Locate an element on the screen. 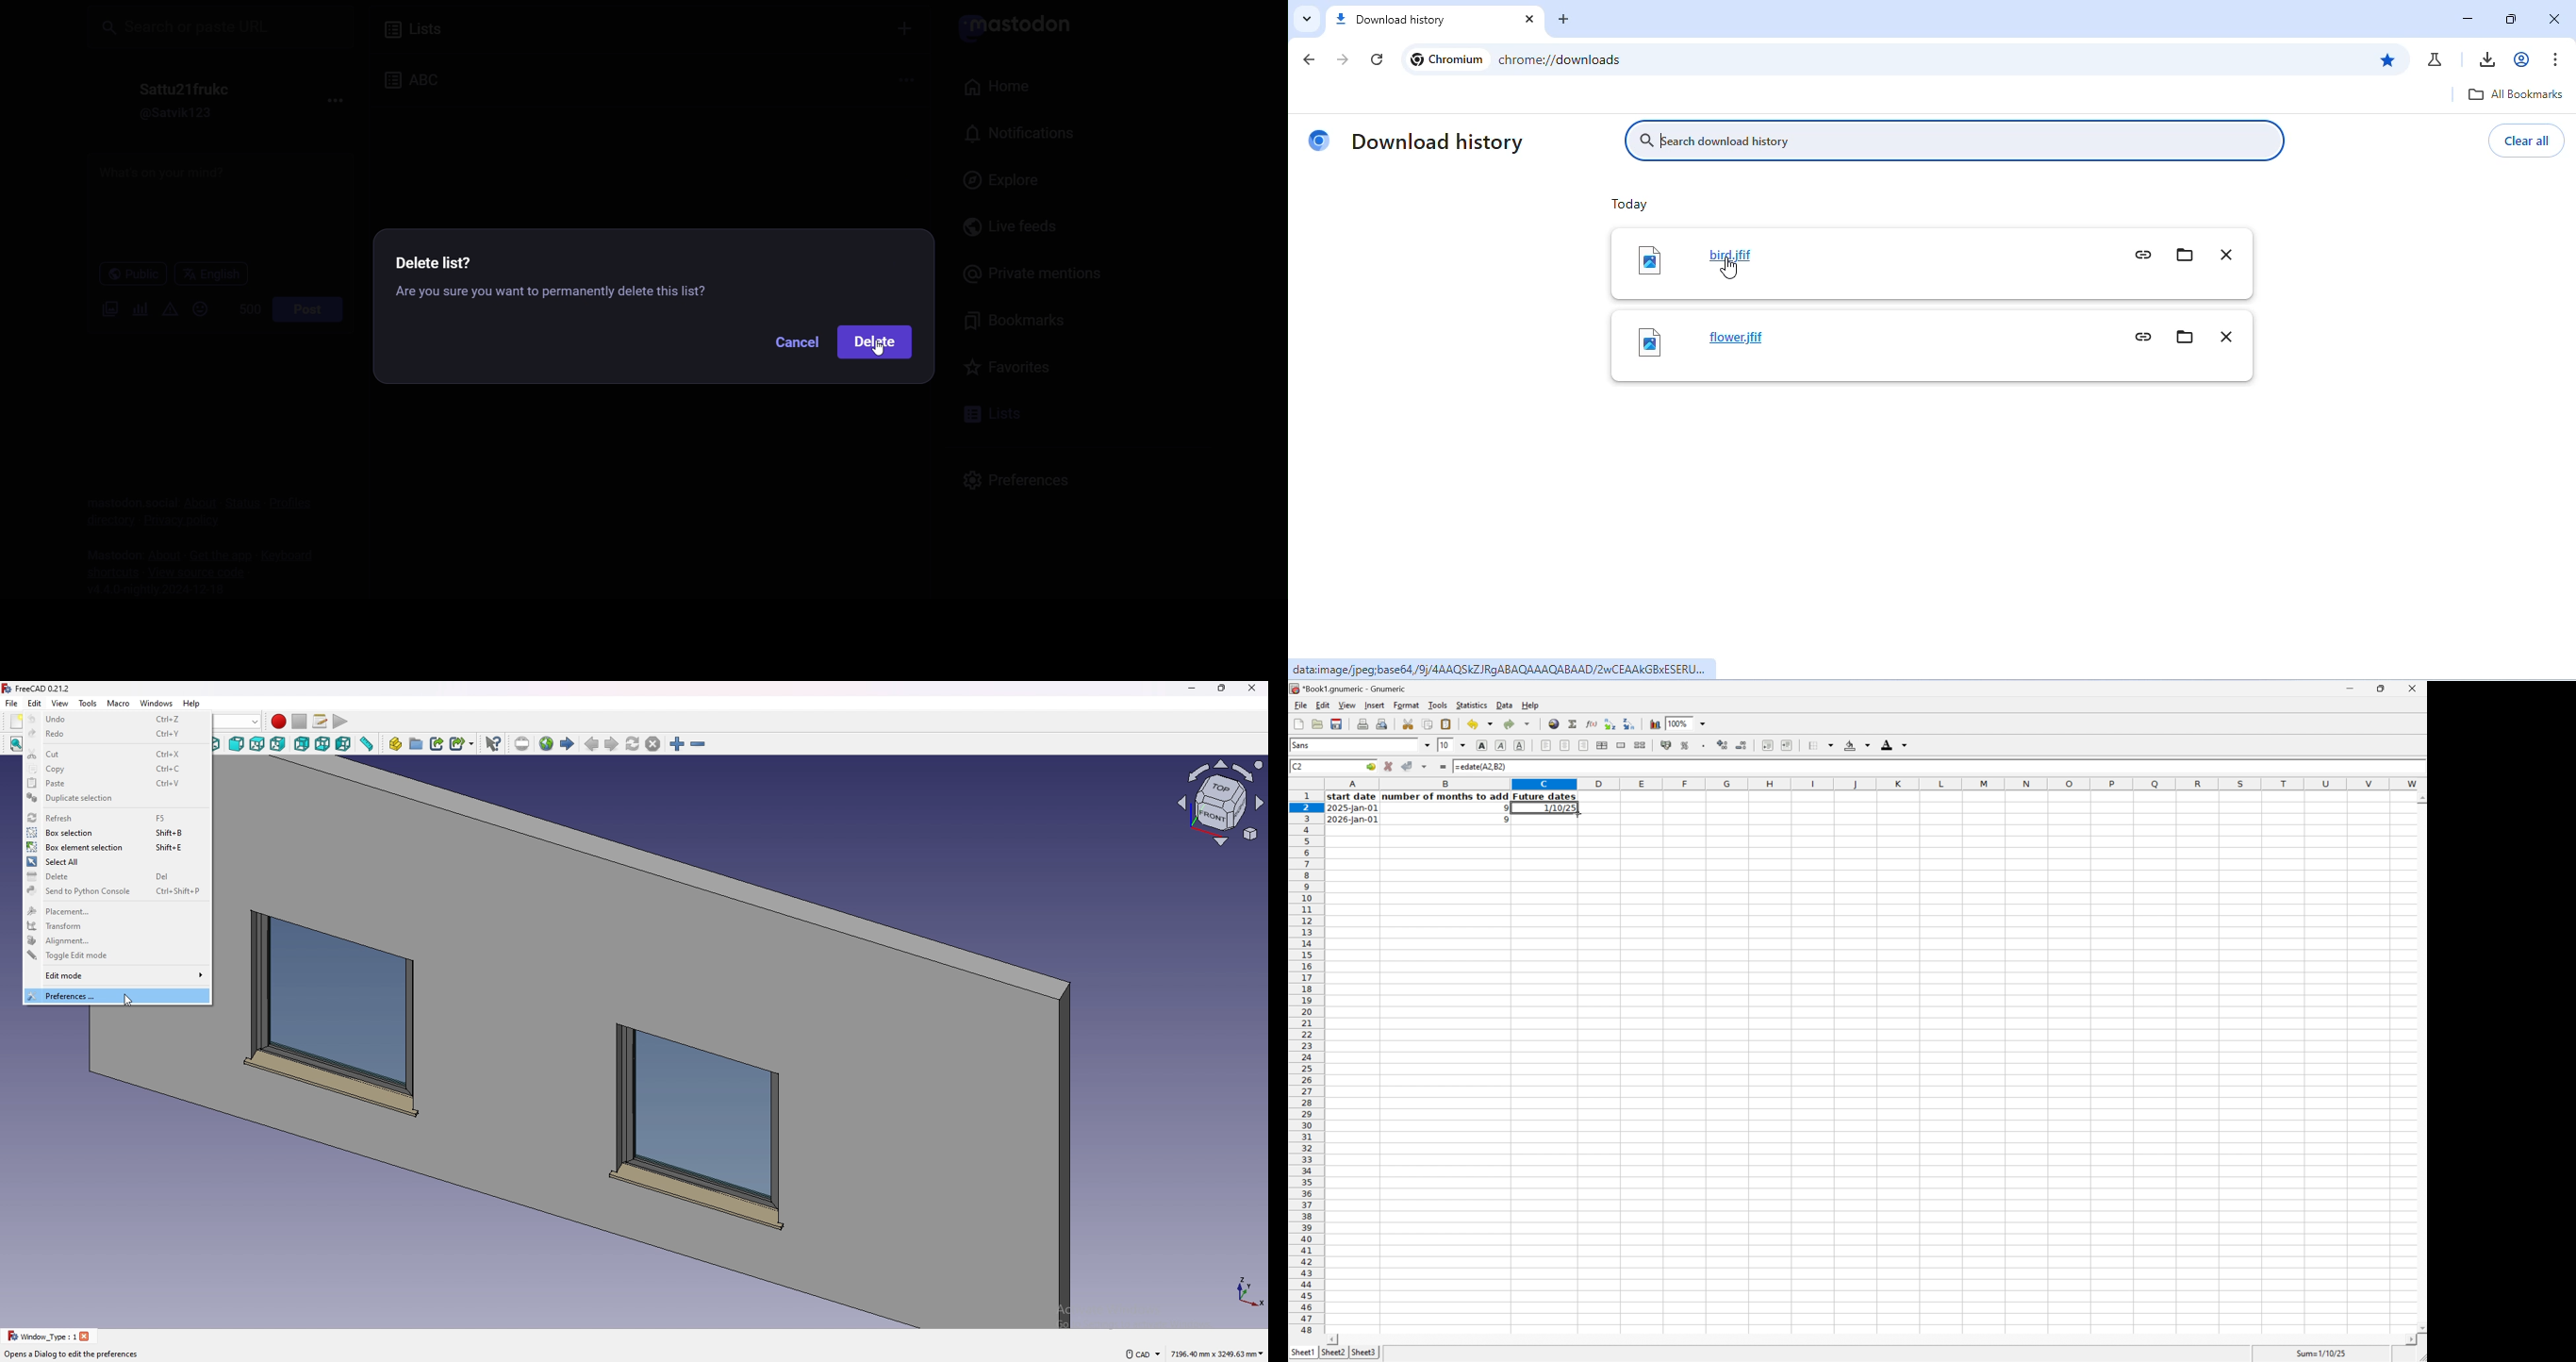 The width and height of the screenshot is (2576, 1372). download history is located at coordinates (1395, 21).